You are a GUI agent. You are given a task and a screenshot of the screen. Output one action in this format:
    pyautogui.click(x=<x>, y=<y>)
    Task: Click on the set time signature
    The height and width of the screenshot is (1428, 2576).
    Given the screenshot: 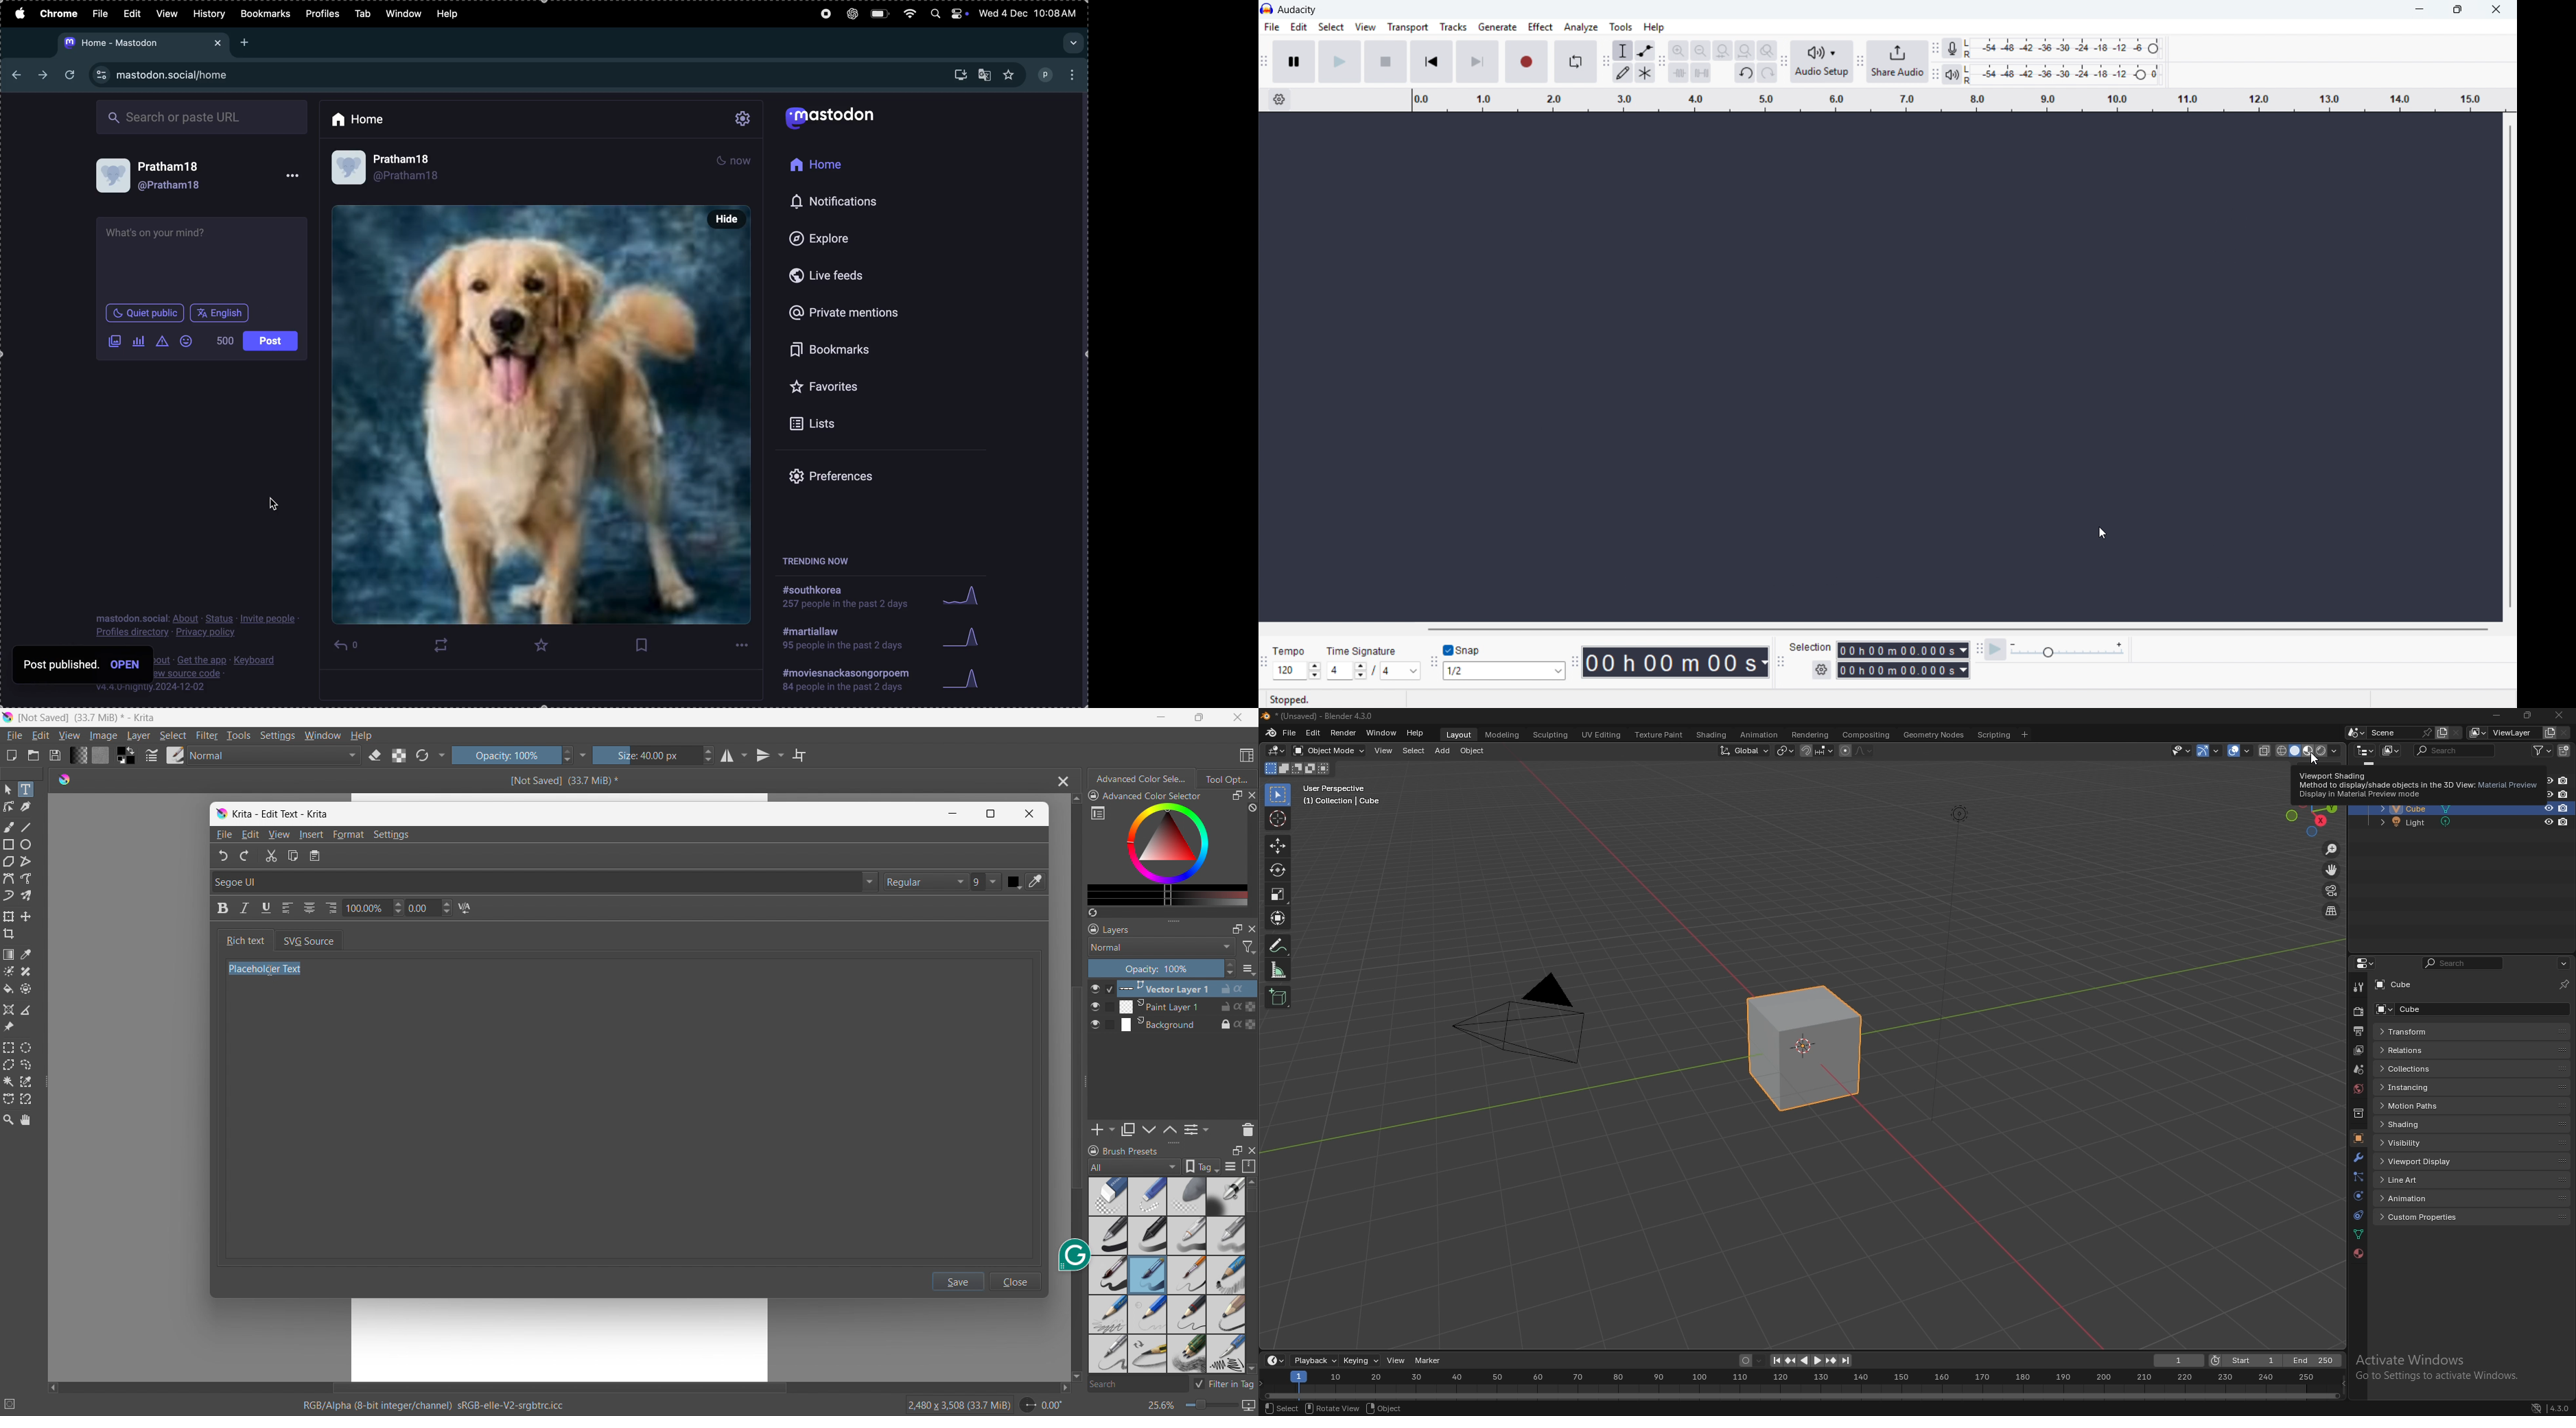 What is the action you would take?
    pyautogui.click(x=1375, y=661)
    